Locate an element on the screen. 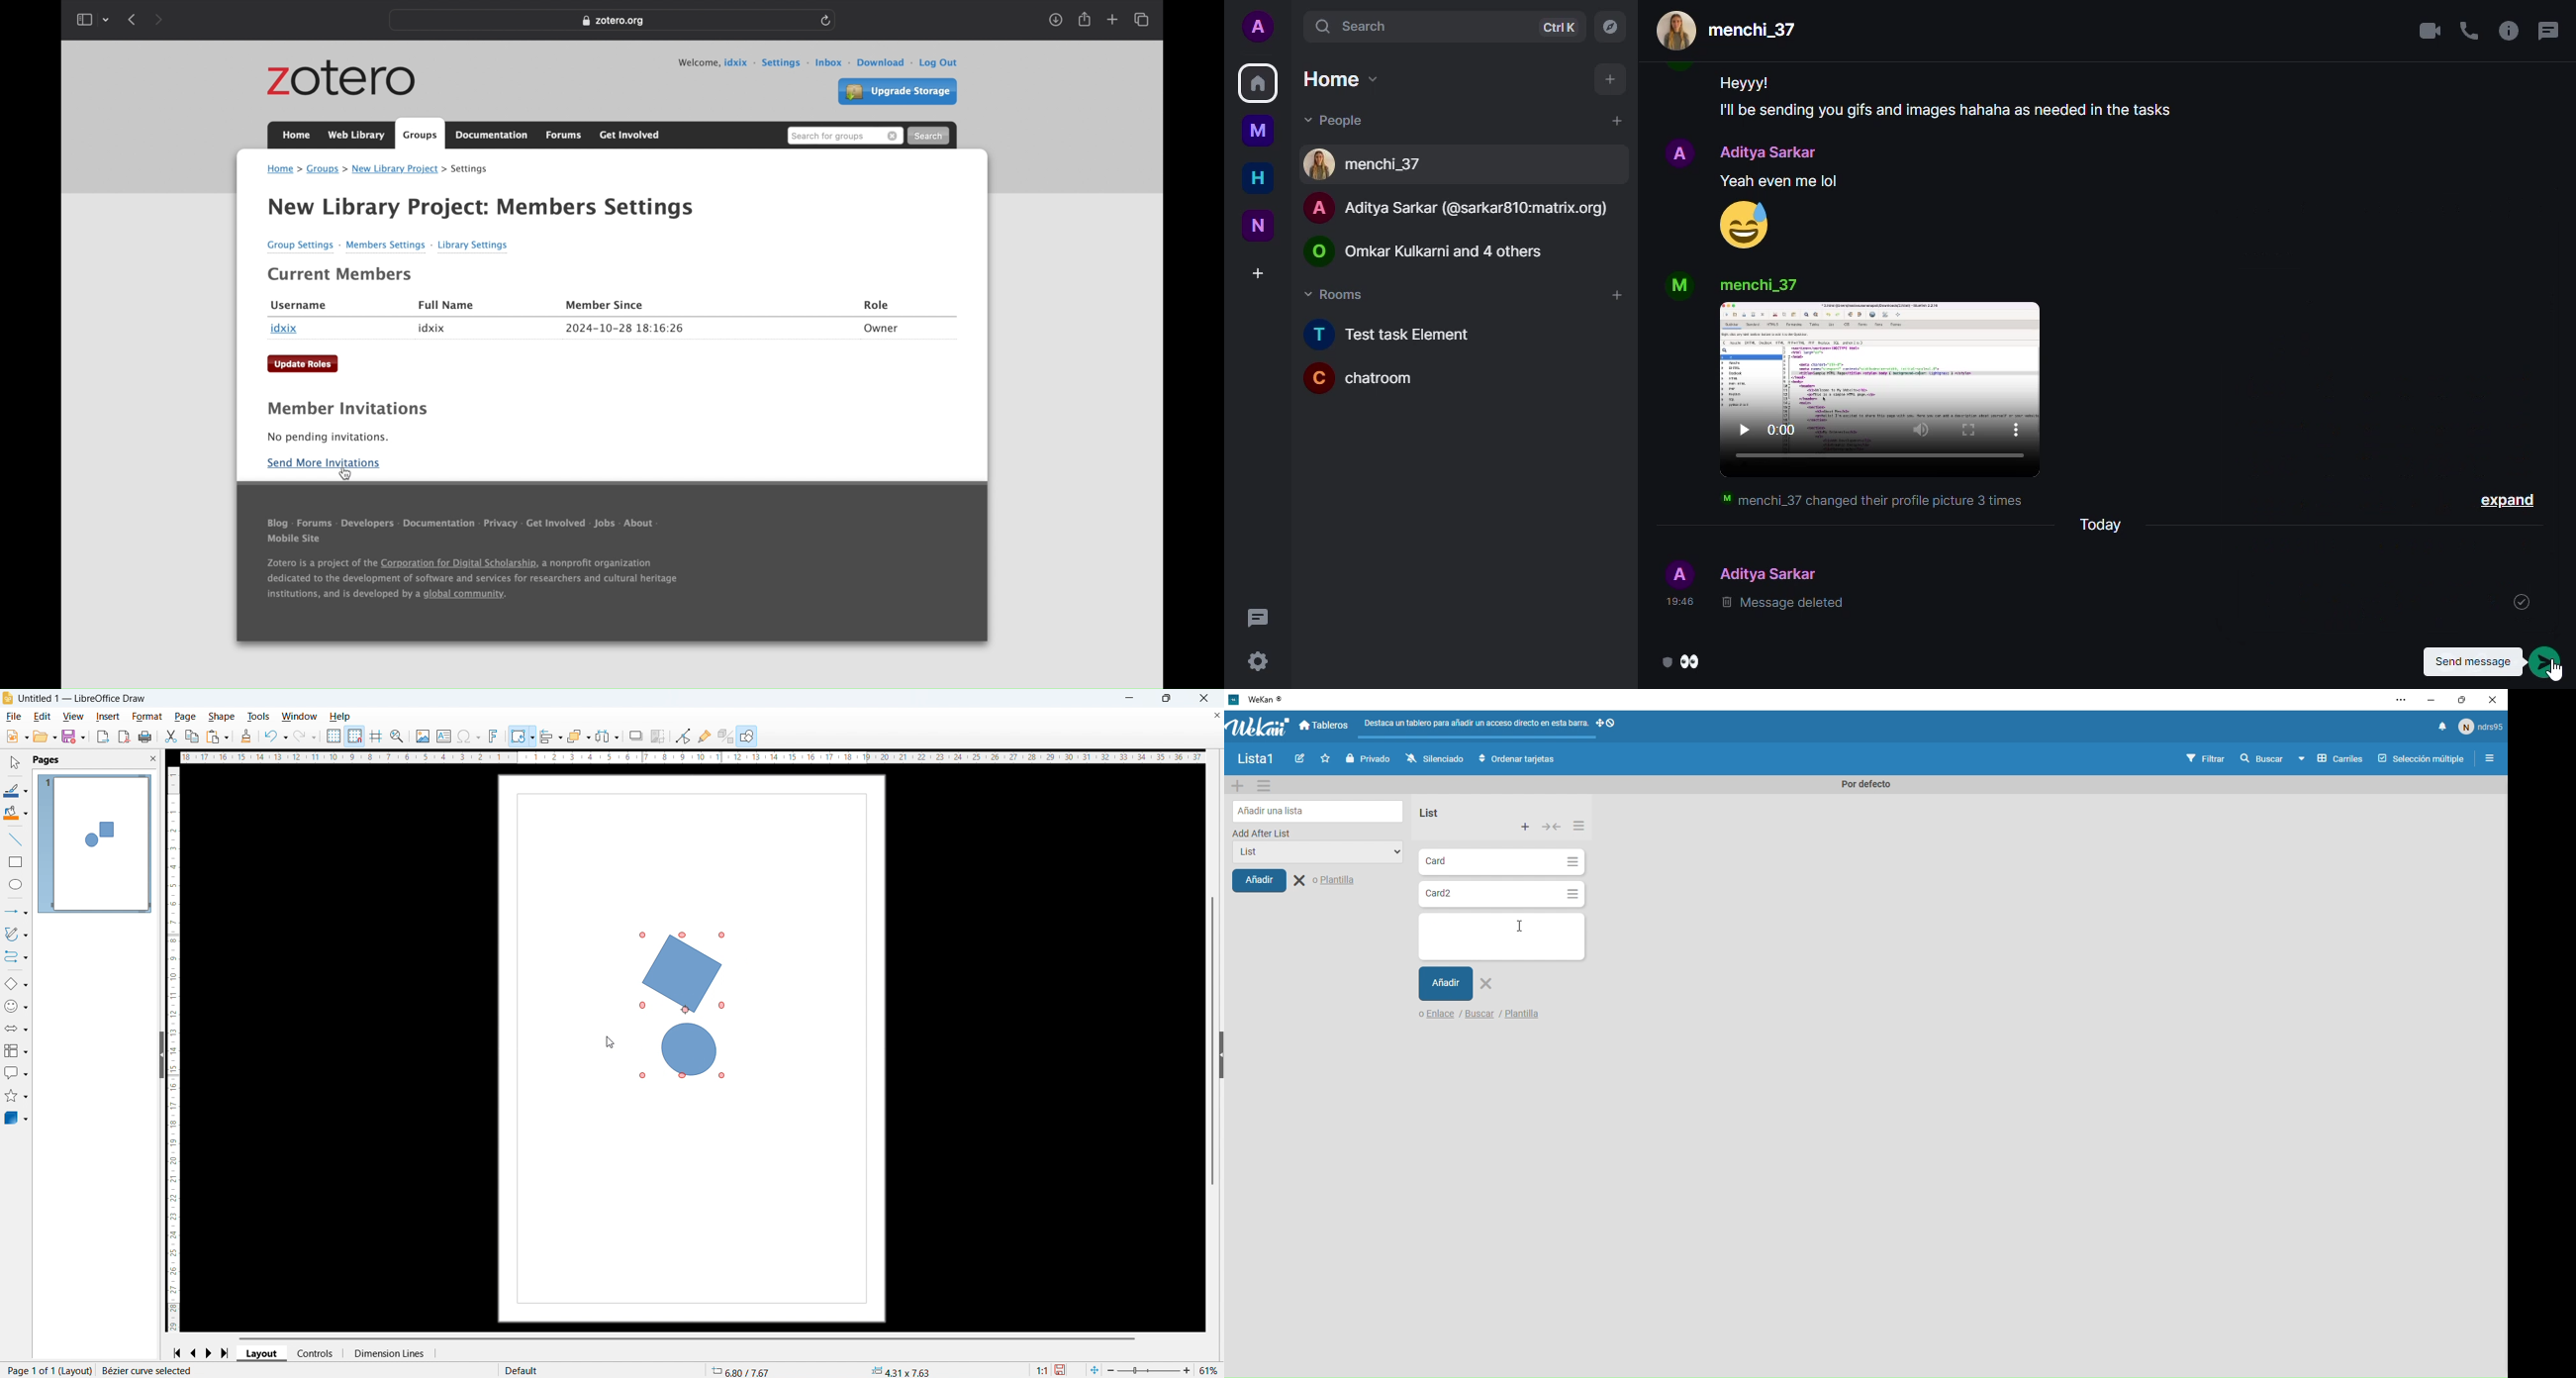  cursor is located at coordinates (1518, 930).